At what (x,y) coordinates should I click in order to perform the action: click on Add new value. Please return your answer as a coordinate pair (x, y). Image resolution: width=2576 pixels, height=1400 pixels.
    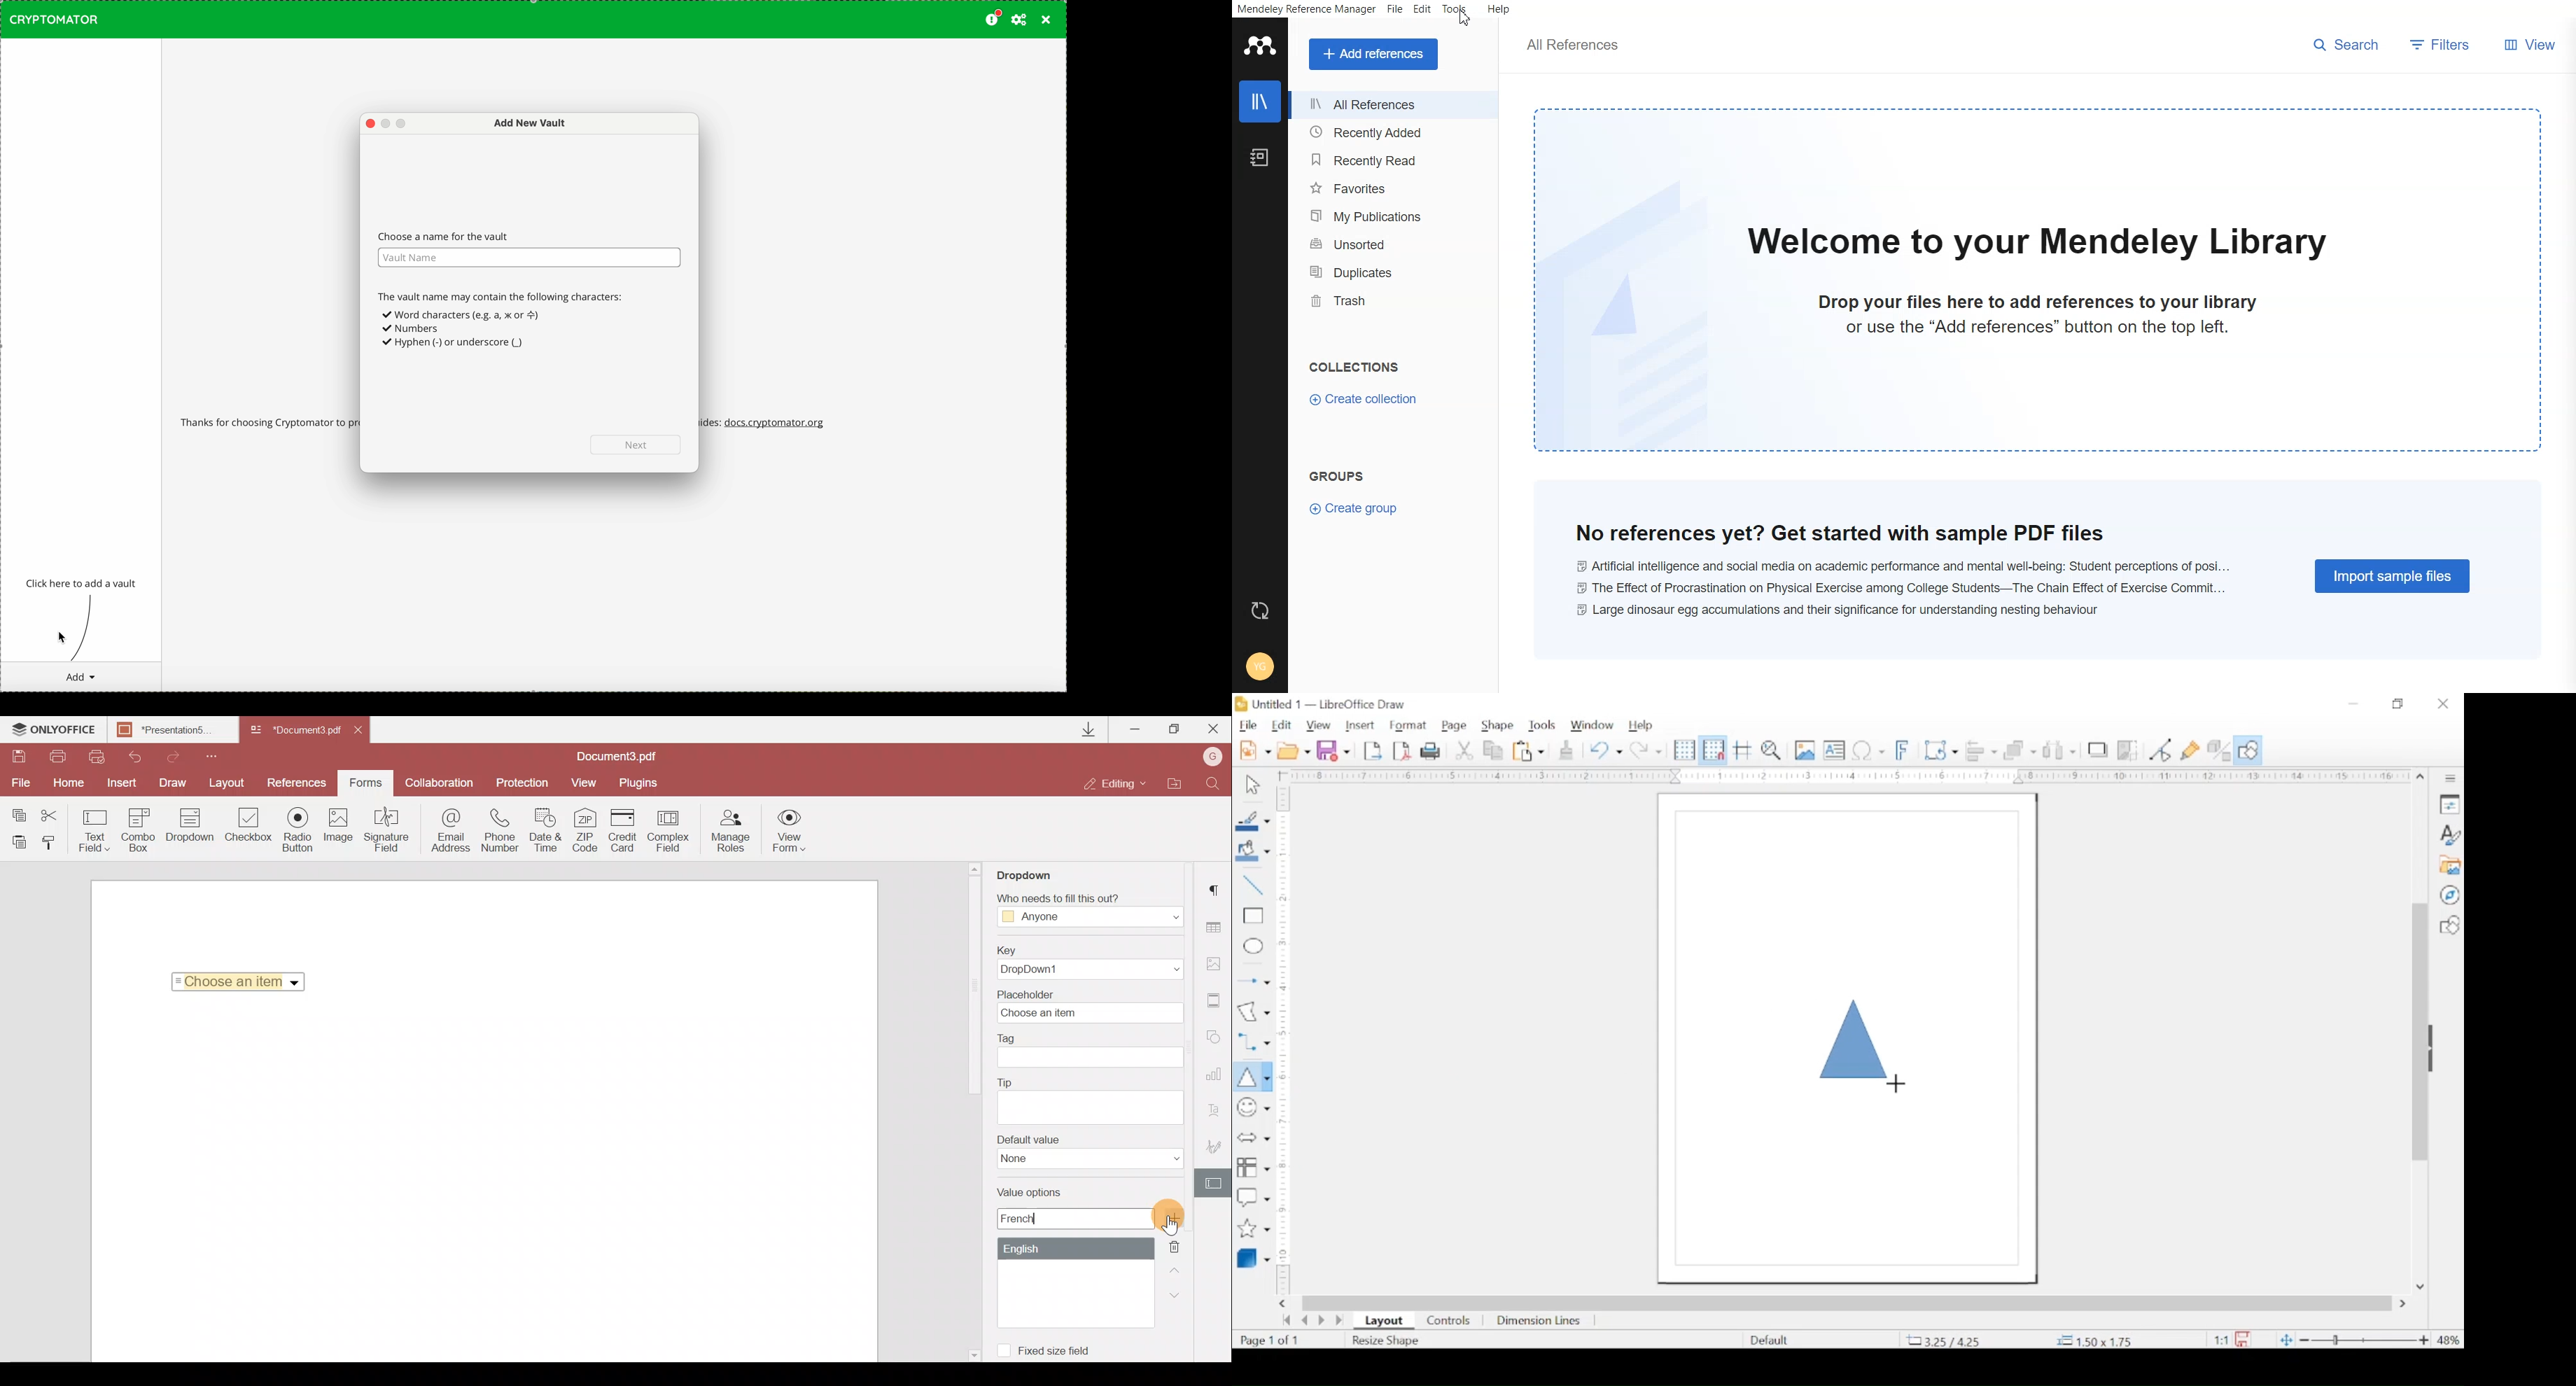
    Looking at the image, I should click on (1179, 1219).